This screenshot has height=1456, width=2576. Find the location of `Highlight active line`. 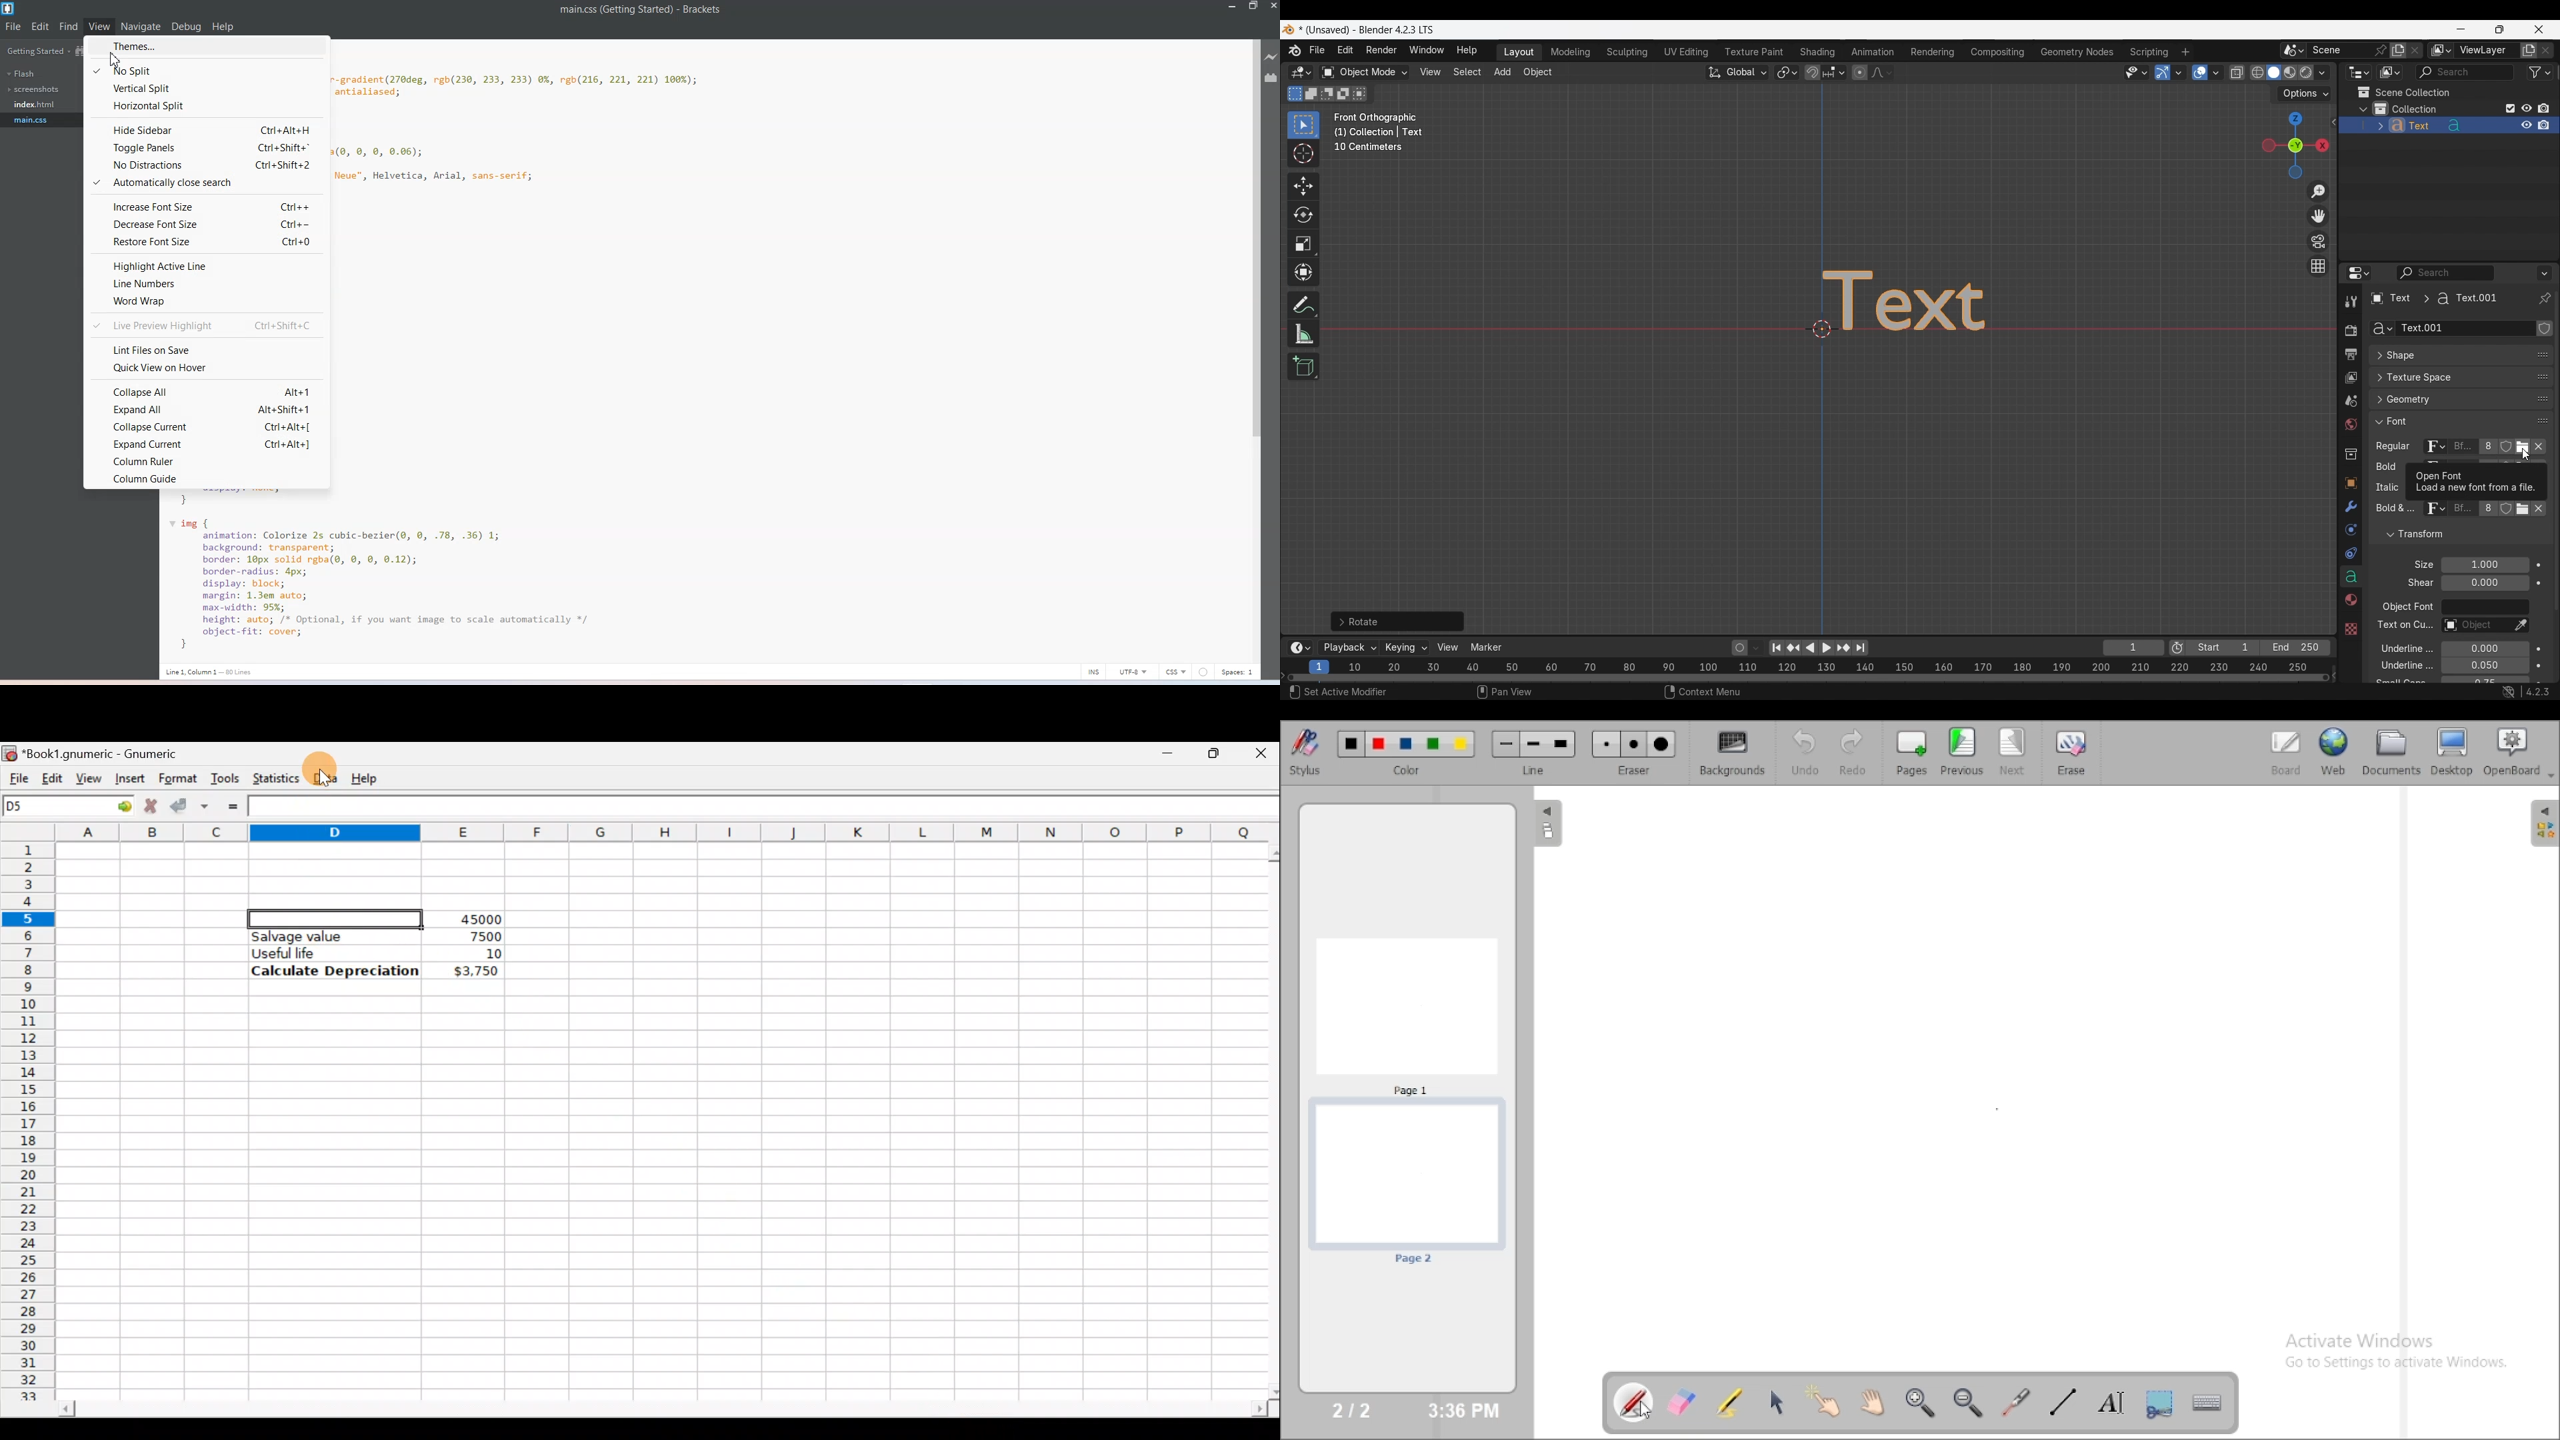

Highlight active line is located at coordinates (207, 265).